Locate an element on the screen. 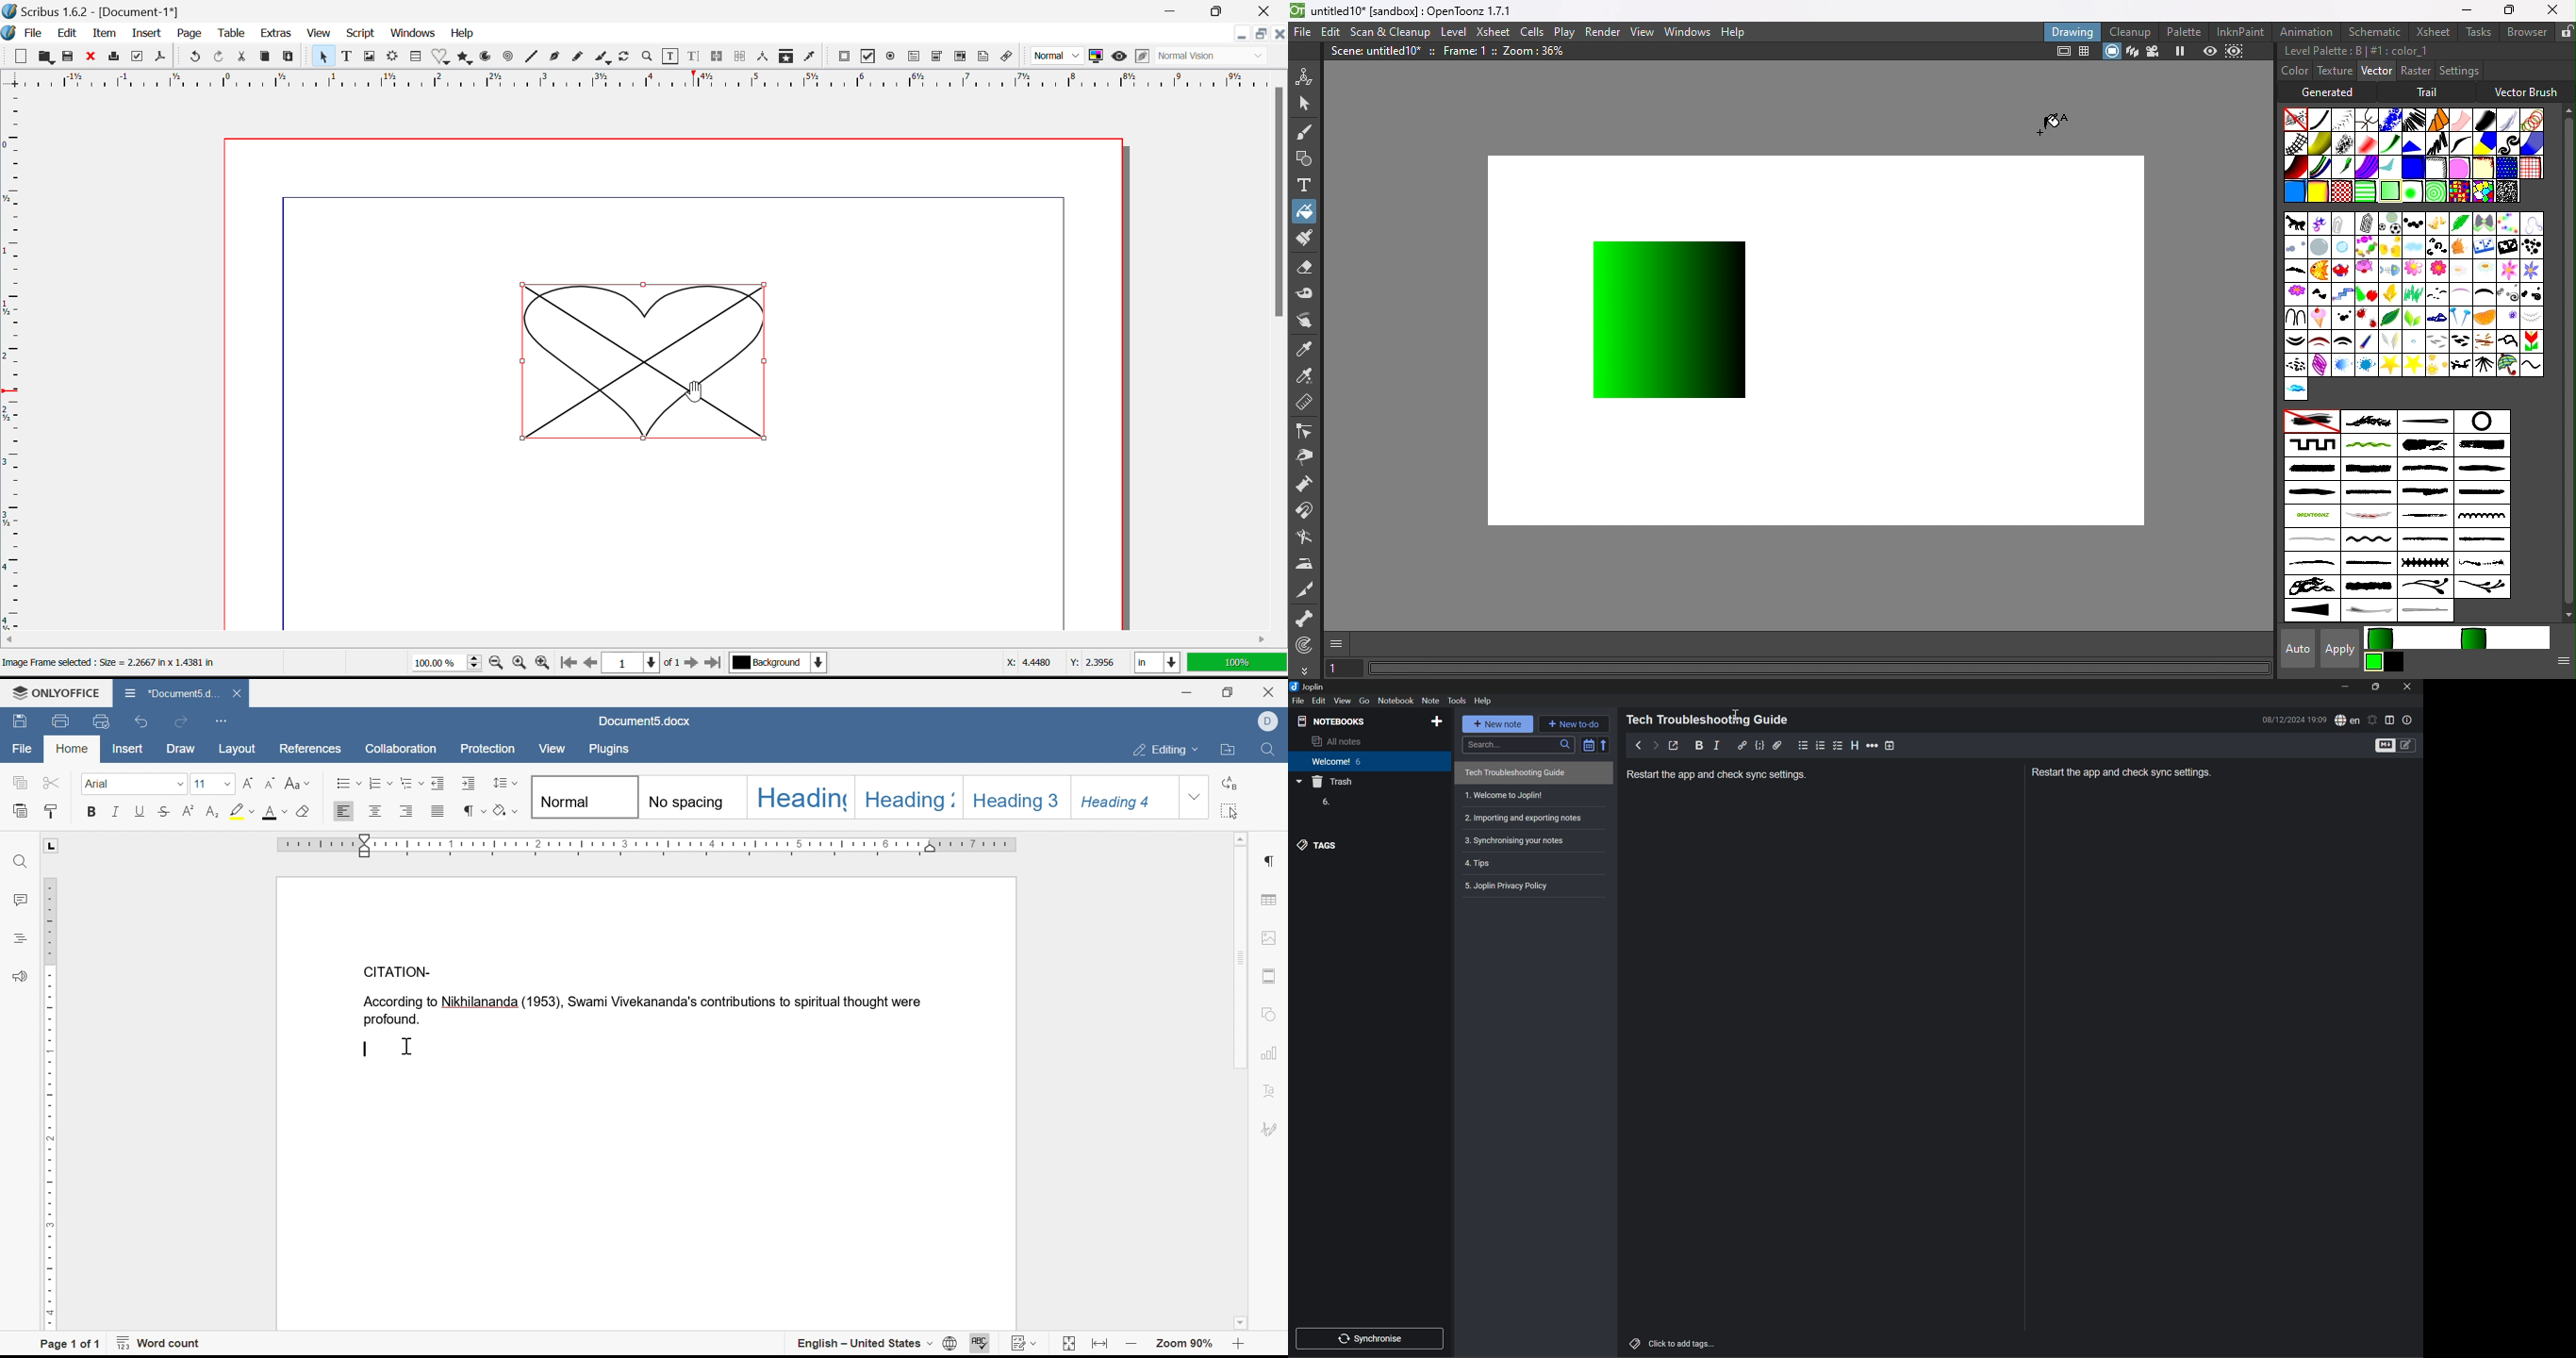 This screenshot has width=2576, height=1372. large_brush1 is located at coordinates (2423, 445).